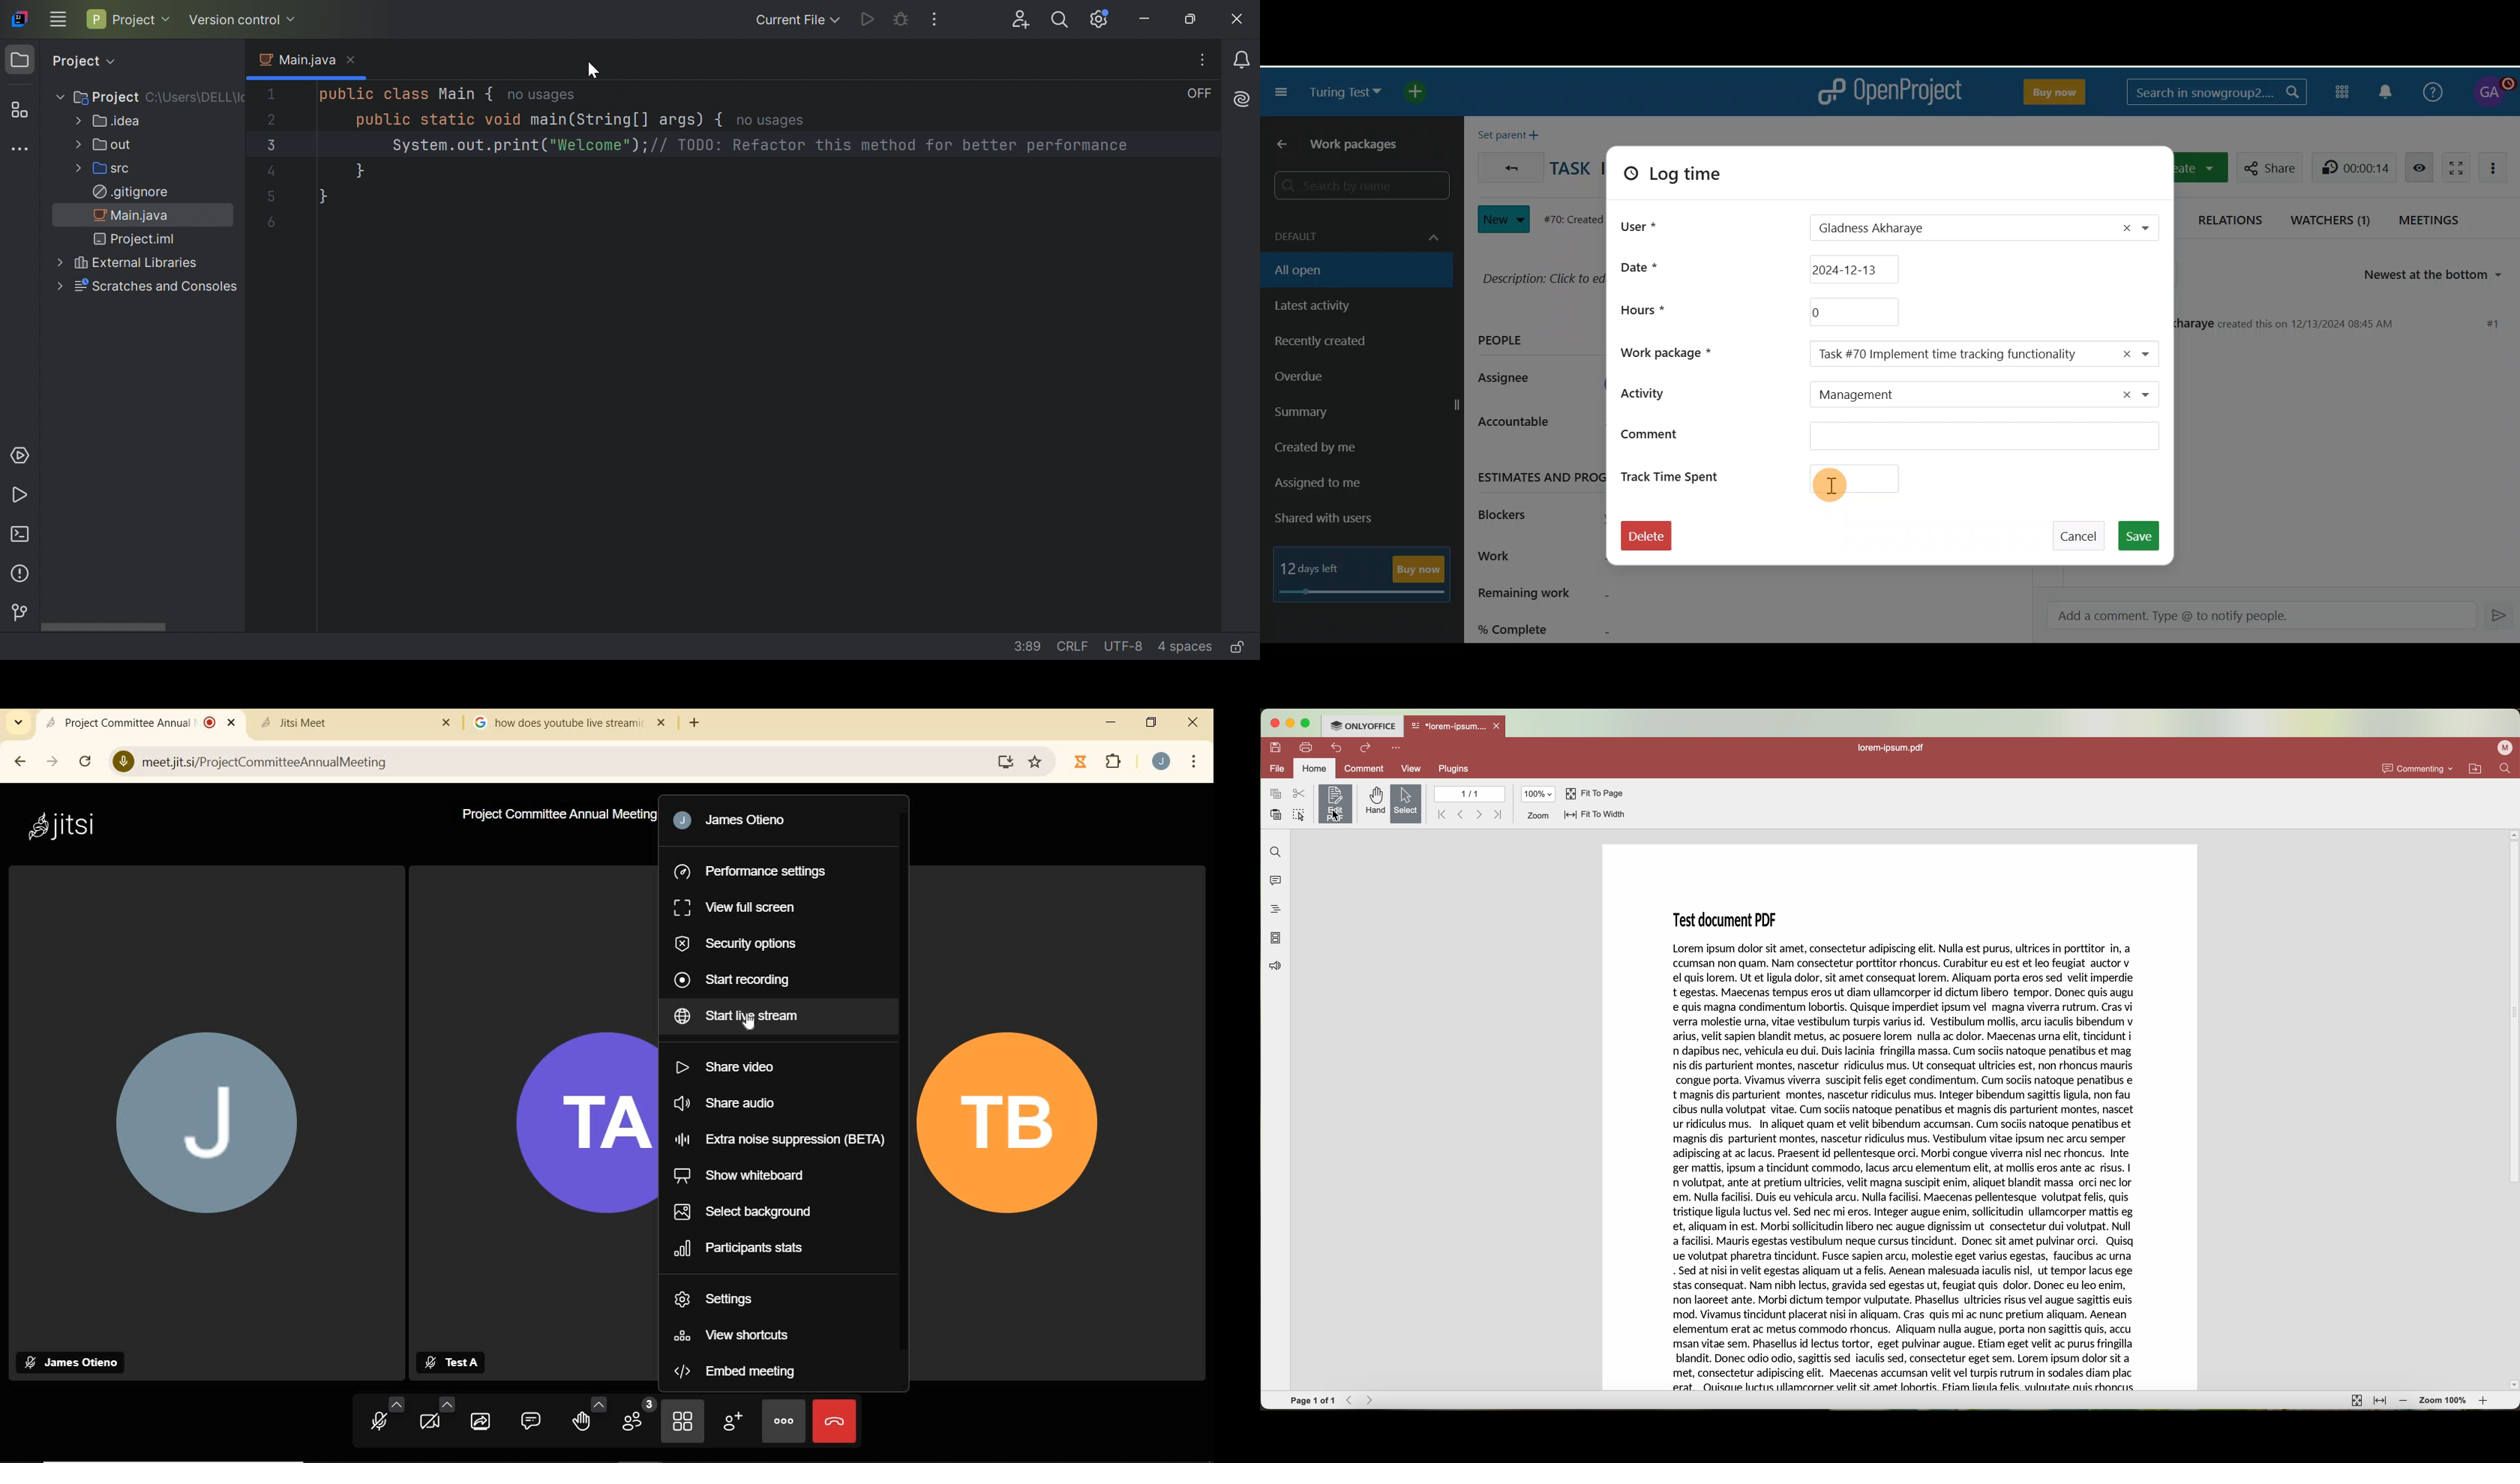  What do you see at coordinates (741, 1248) in the screenshot?
I see `PARTICIPANTS STATS` at bounding box center [741, 1248].